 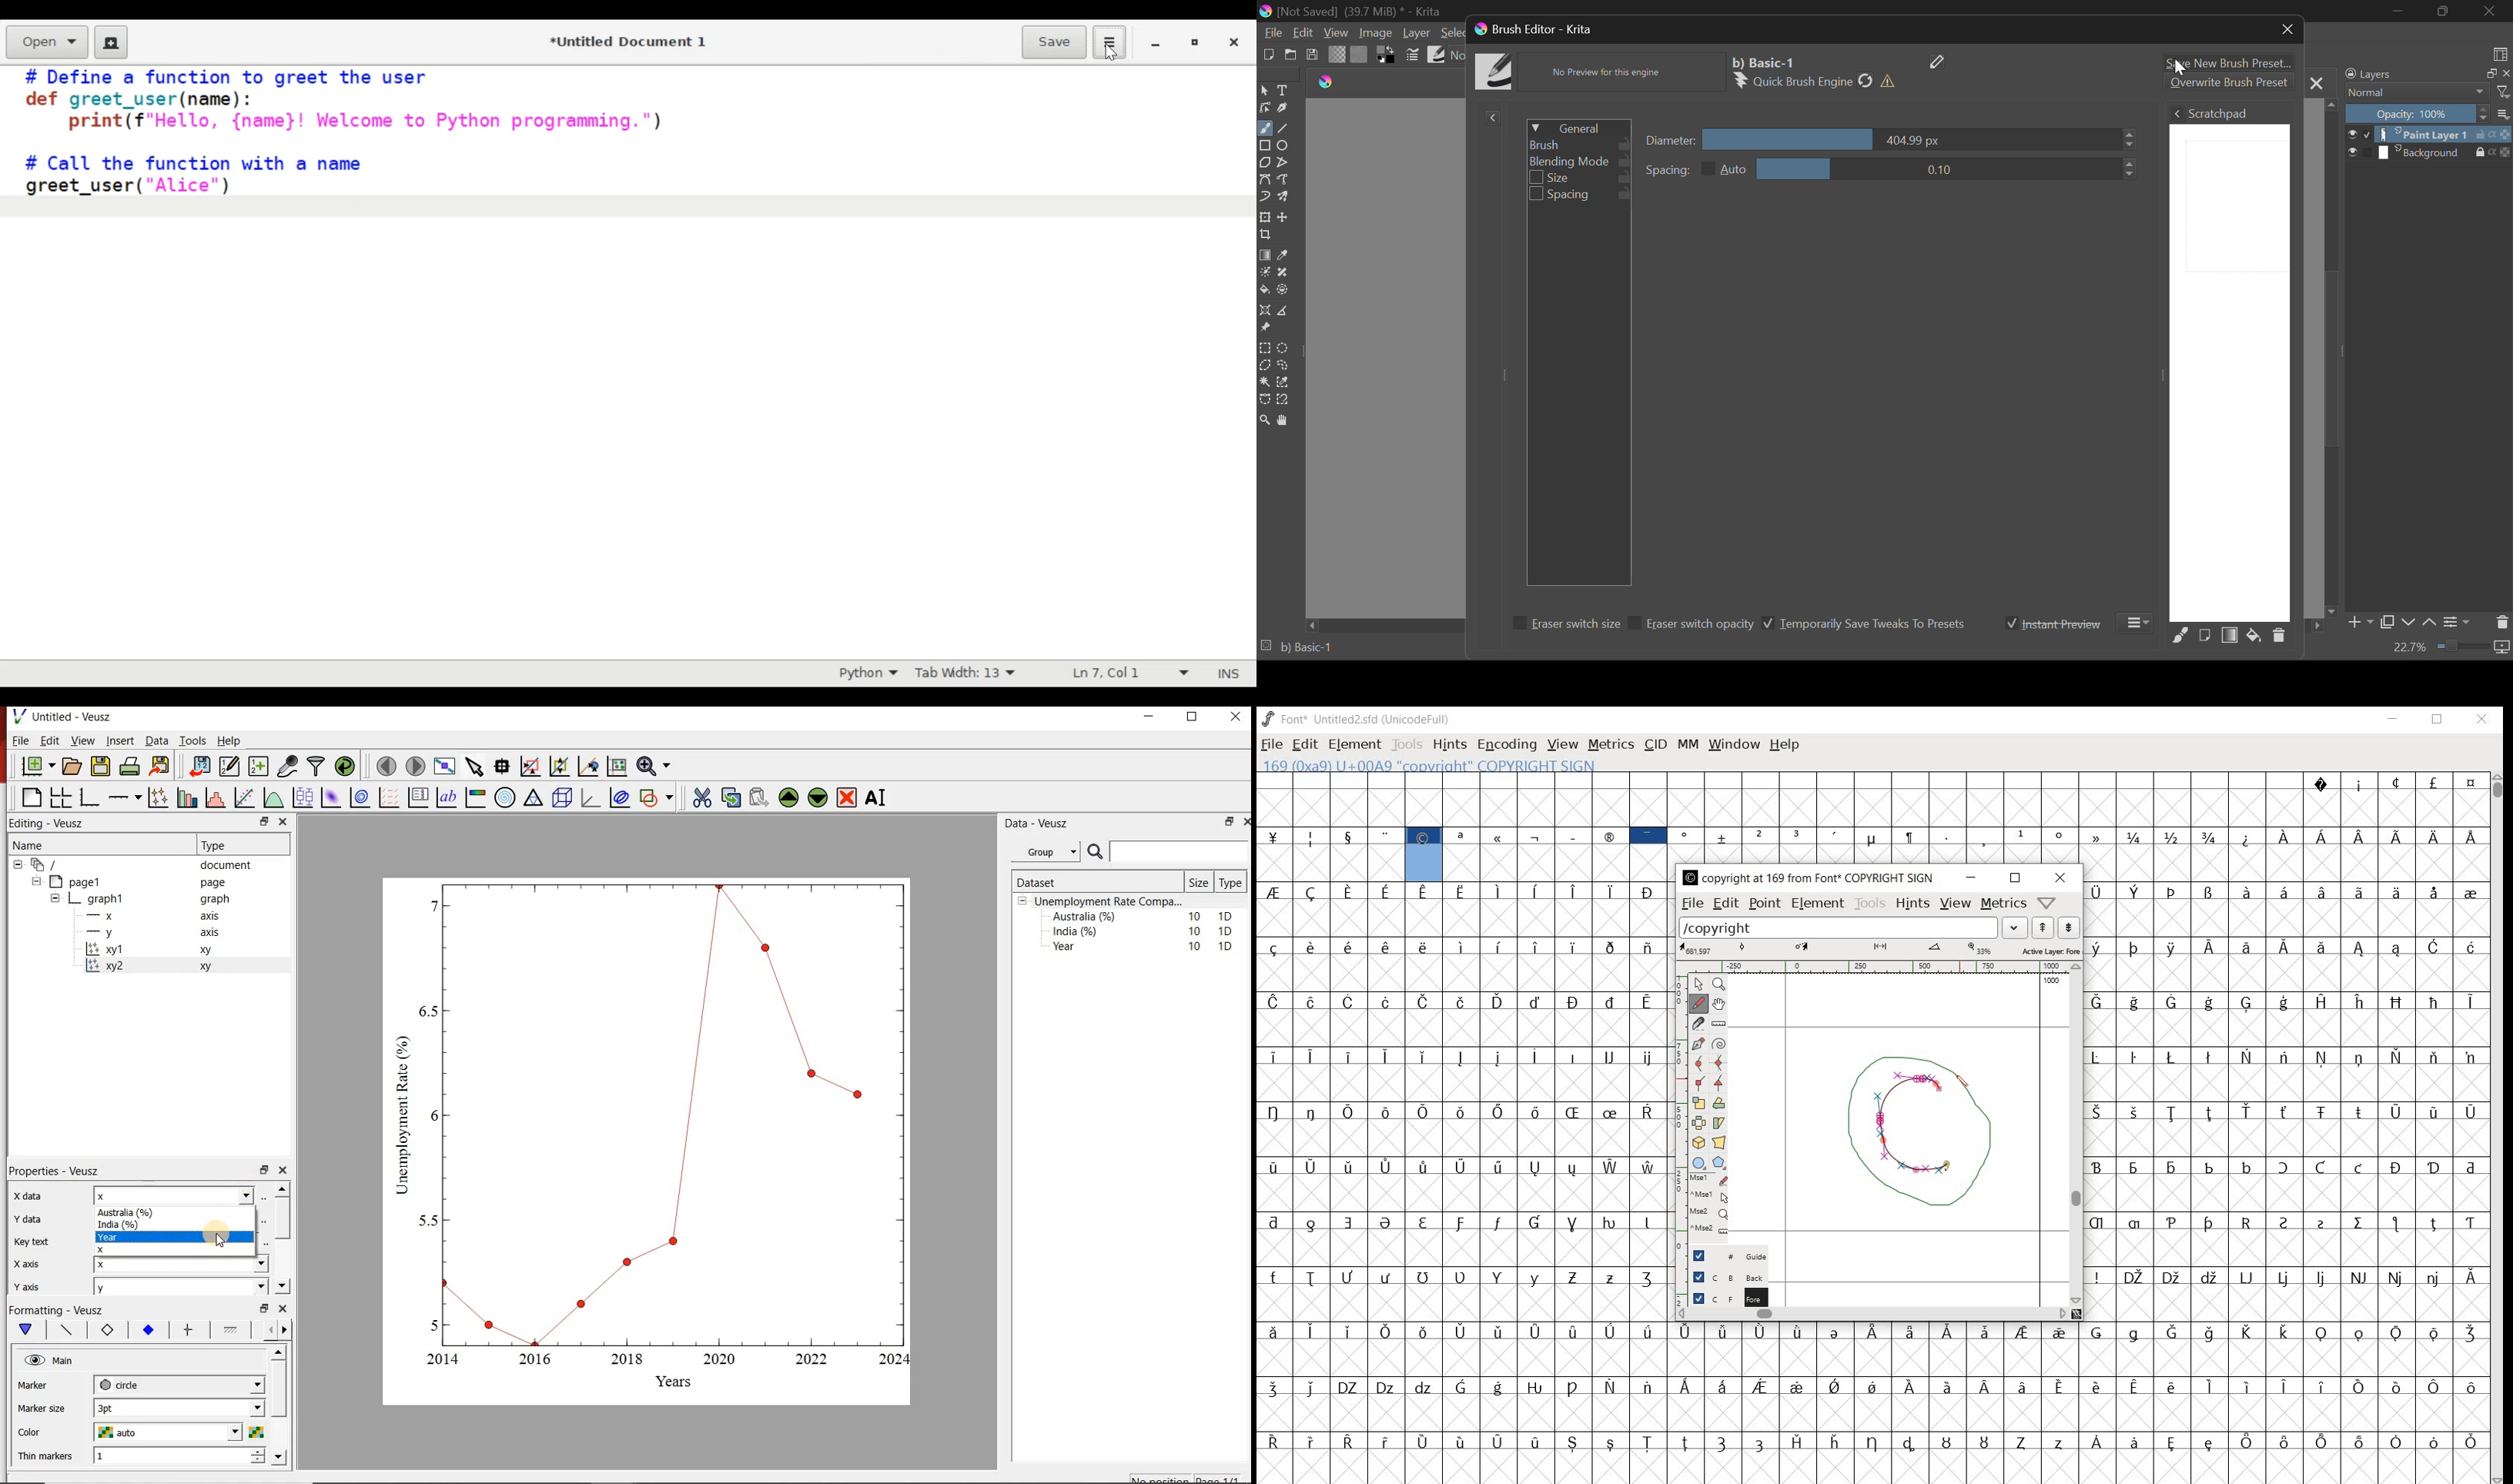 What do you see at coordinates (702, 797) in the screenshot?
I see `cut the widgets` at bounding box center [702, 797].